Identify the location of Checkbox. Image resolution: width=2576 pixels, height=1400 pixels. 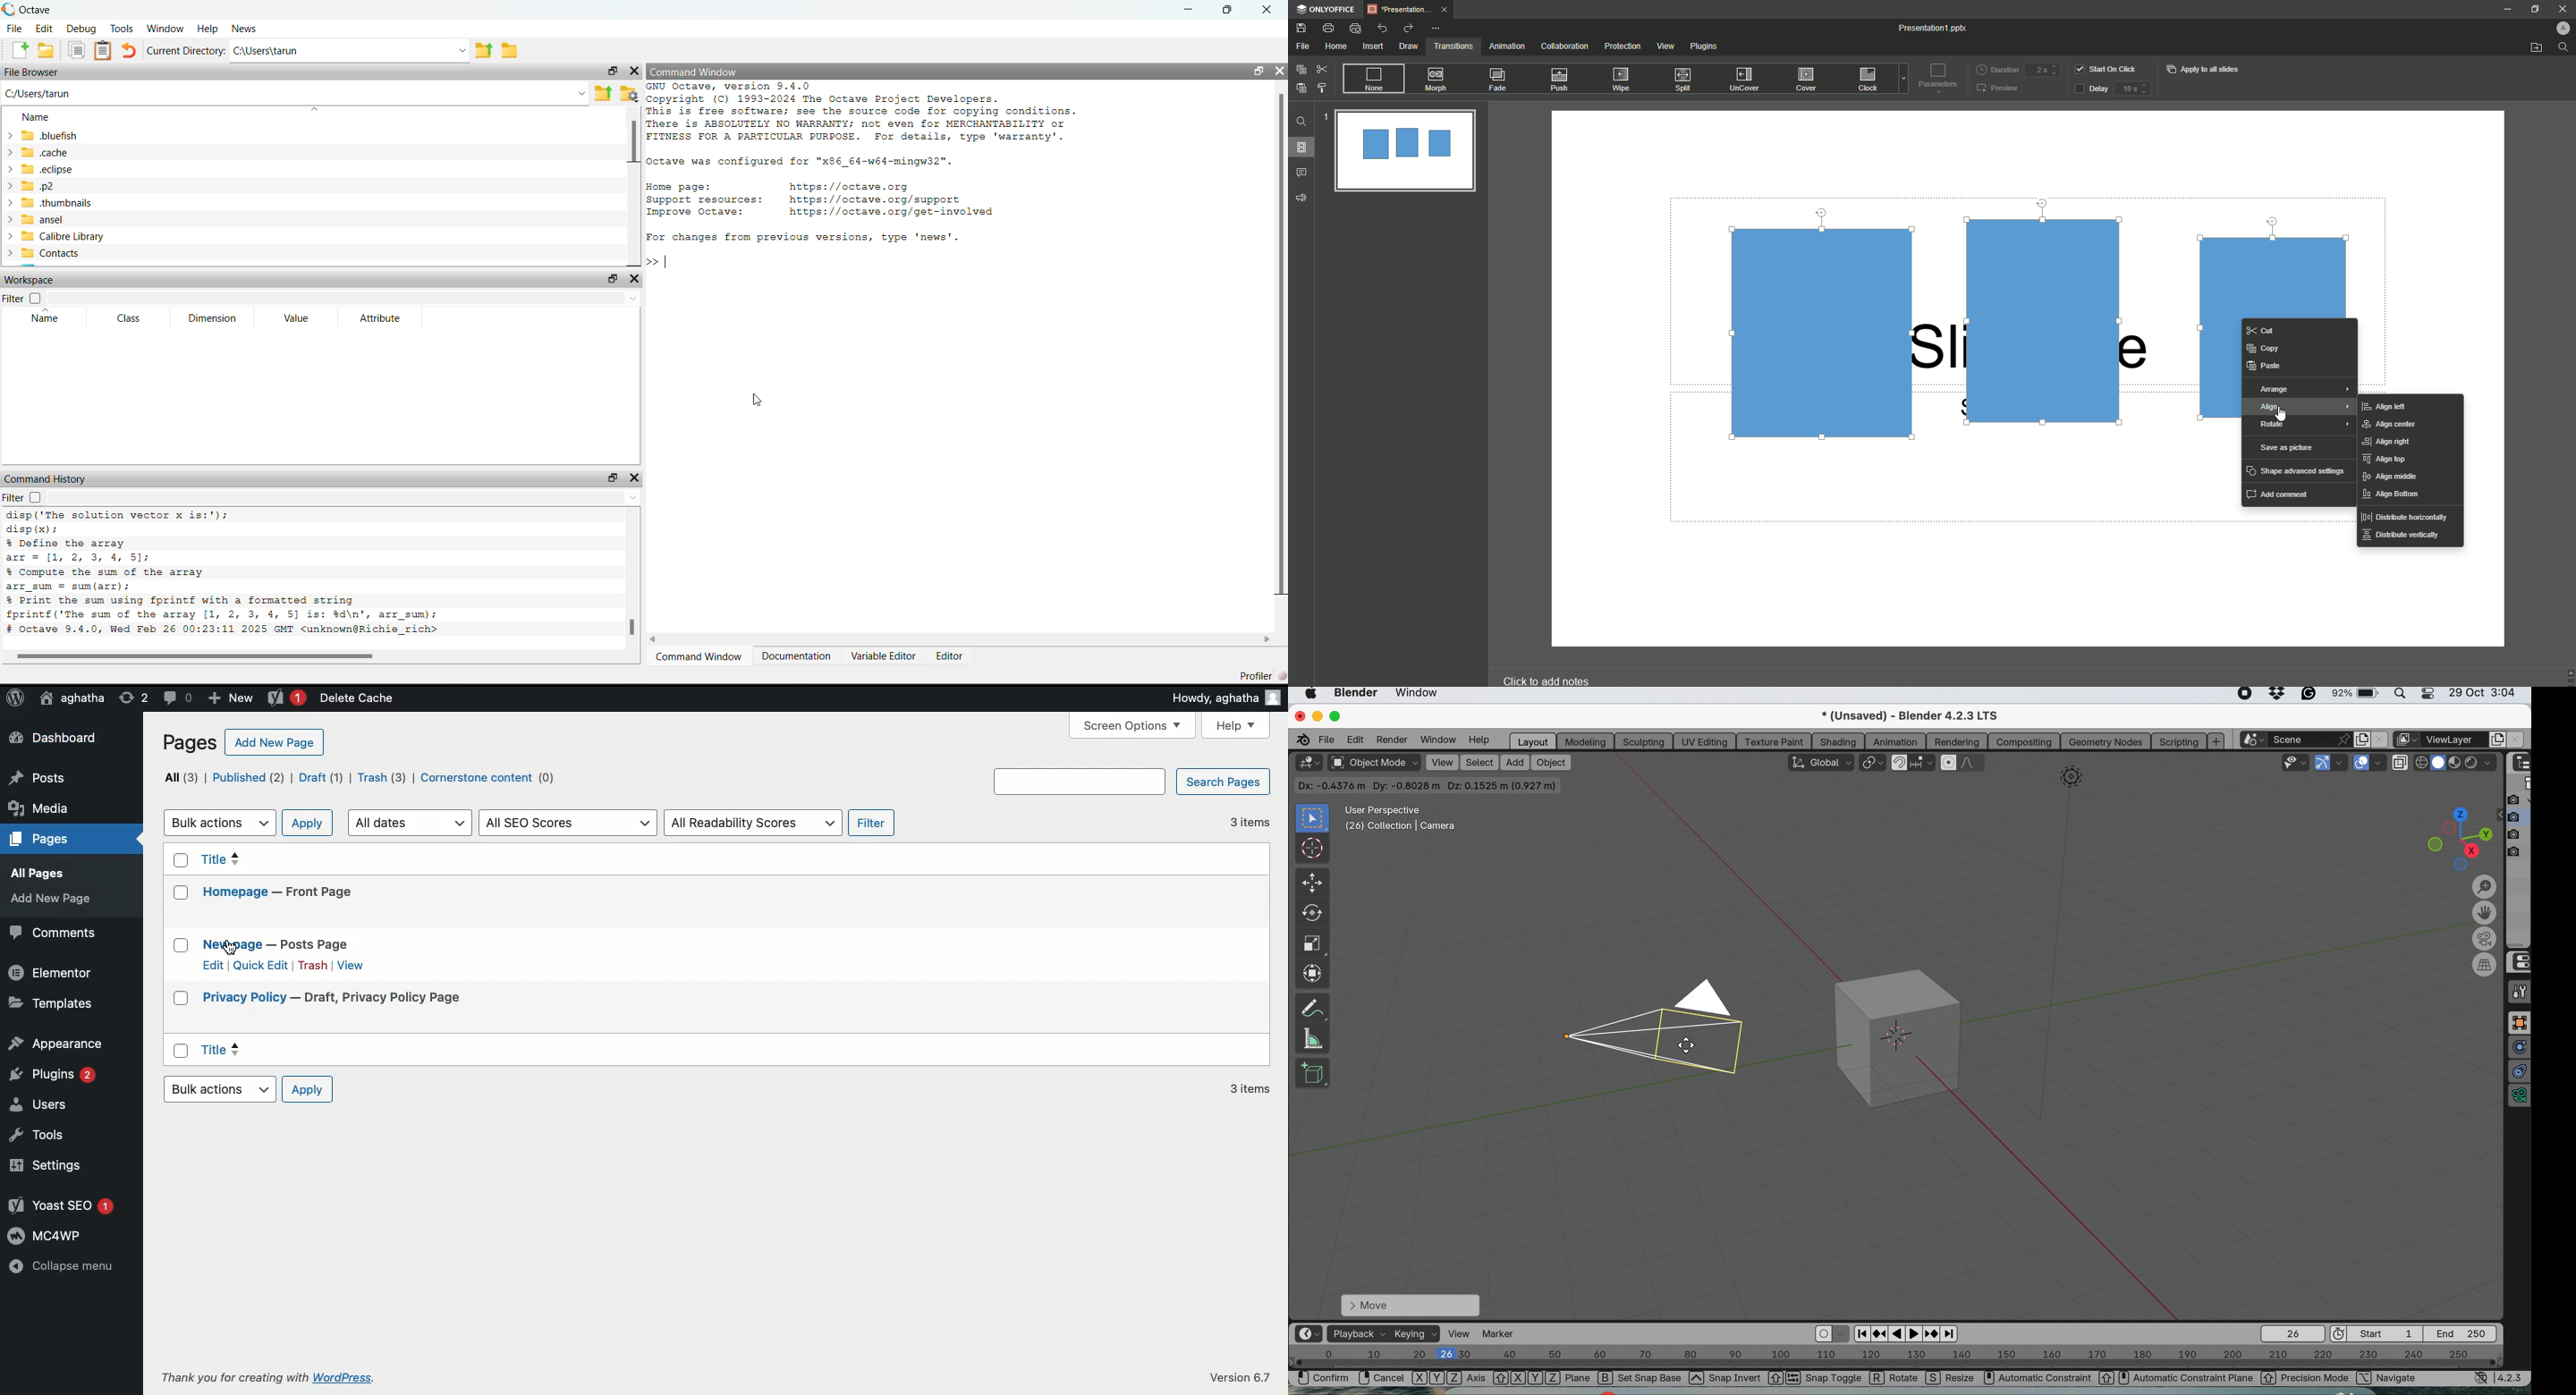
(179, 858).